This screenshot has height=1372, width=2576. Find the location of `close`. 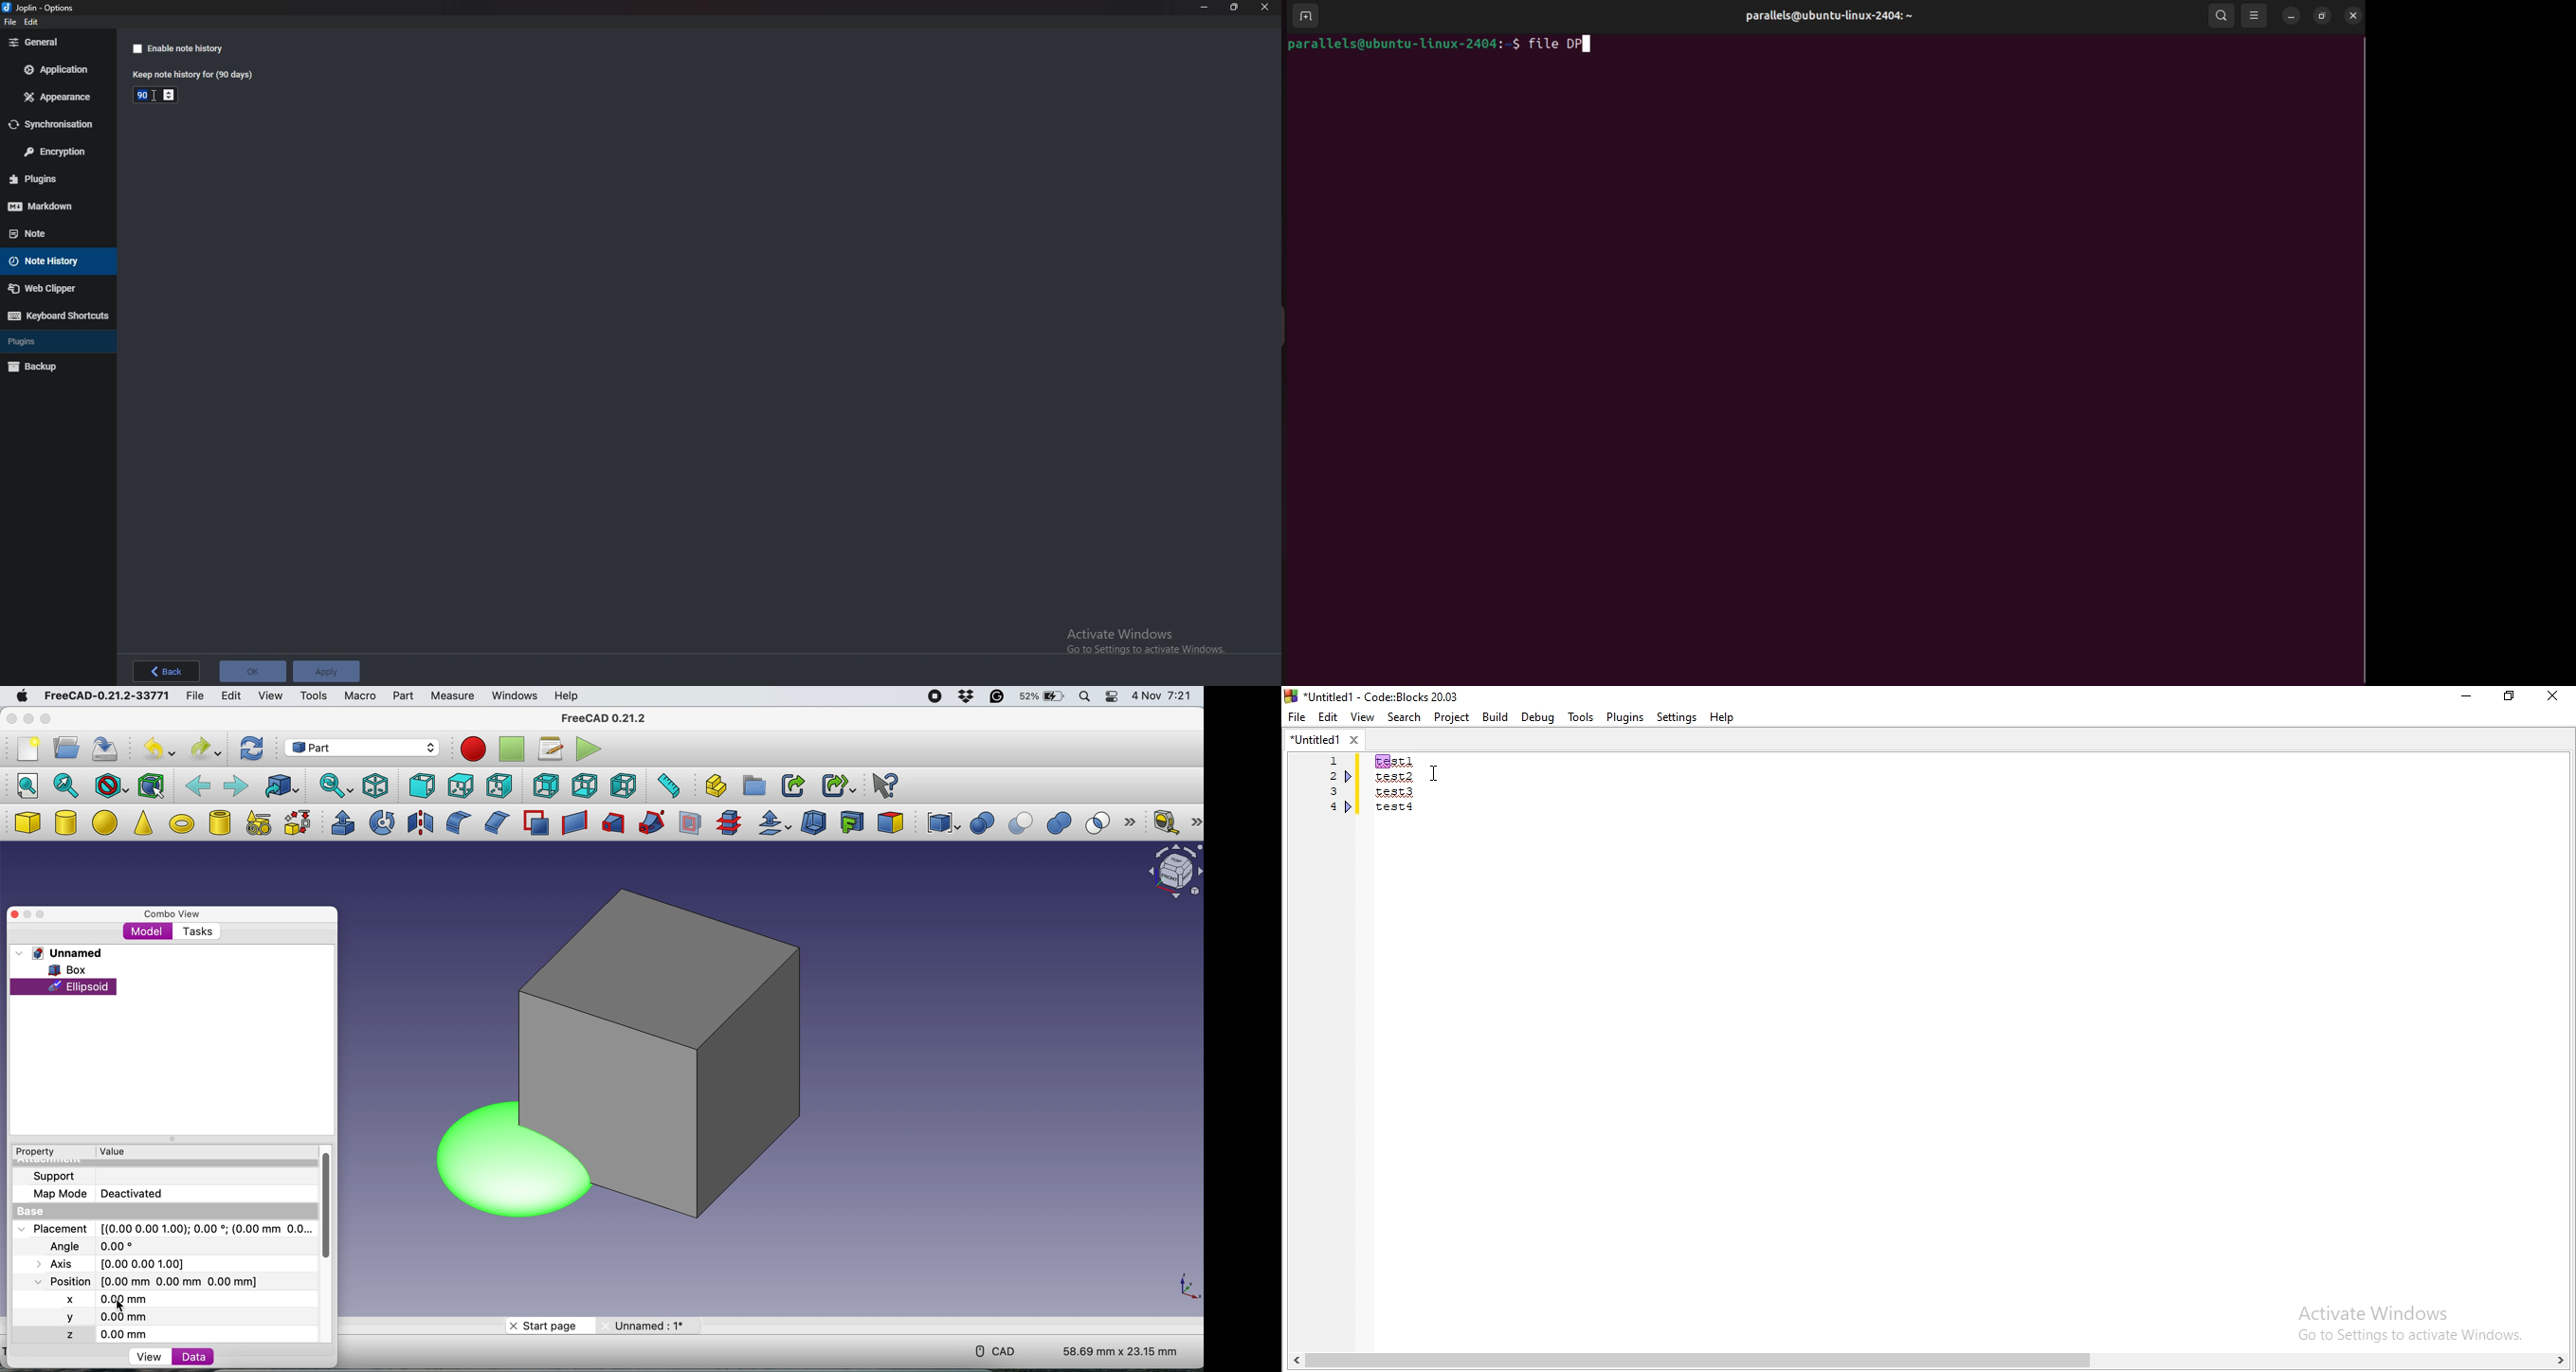

close is located at coordinates (15, 914).